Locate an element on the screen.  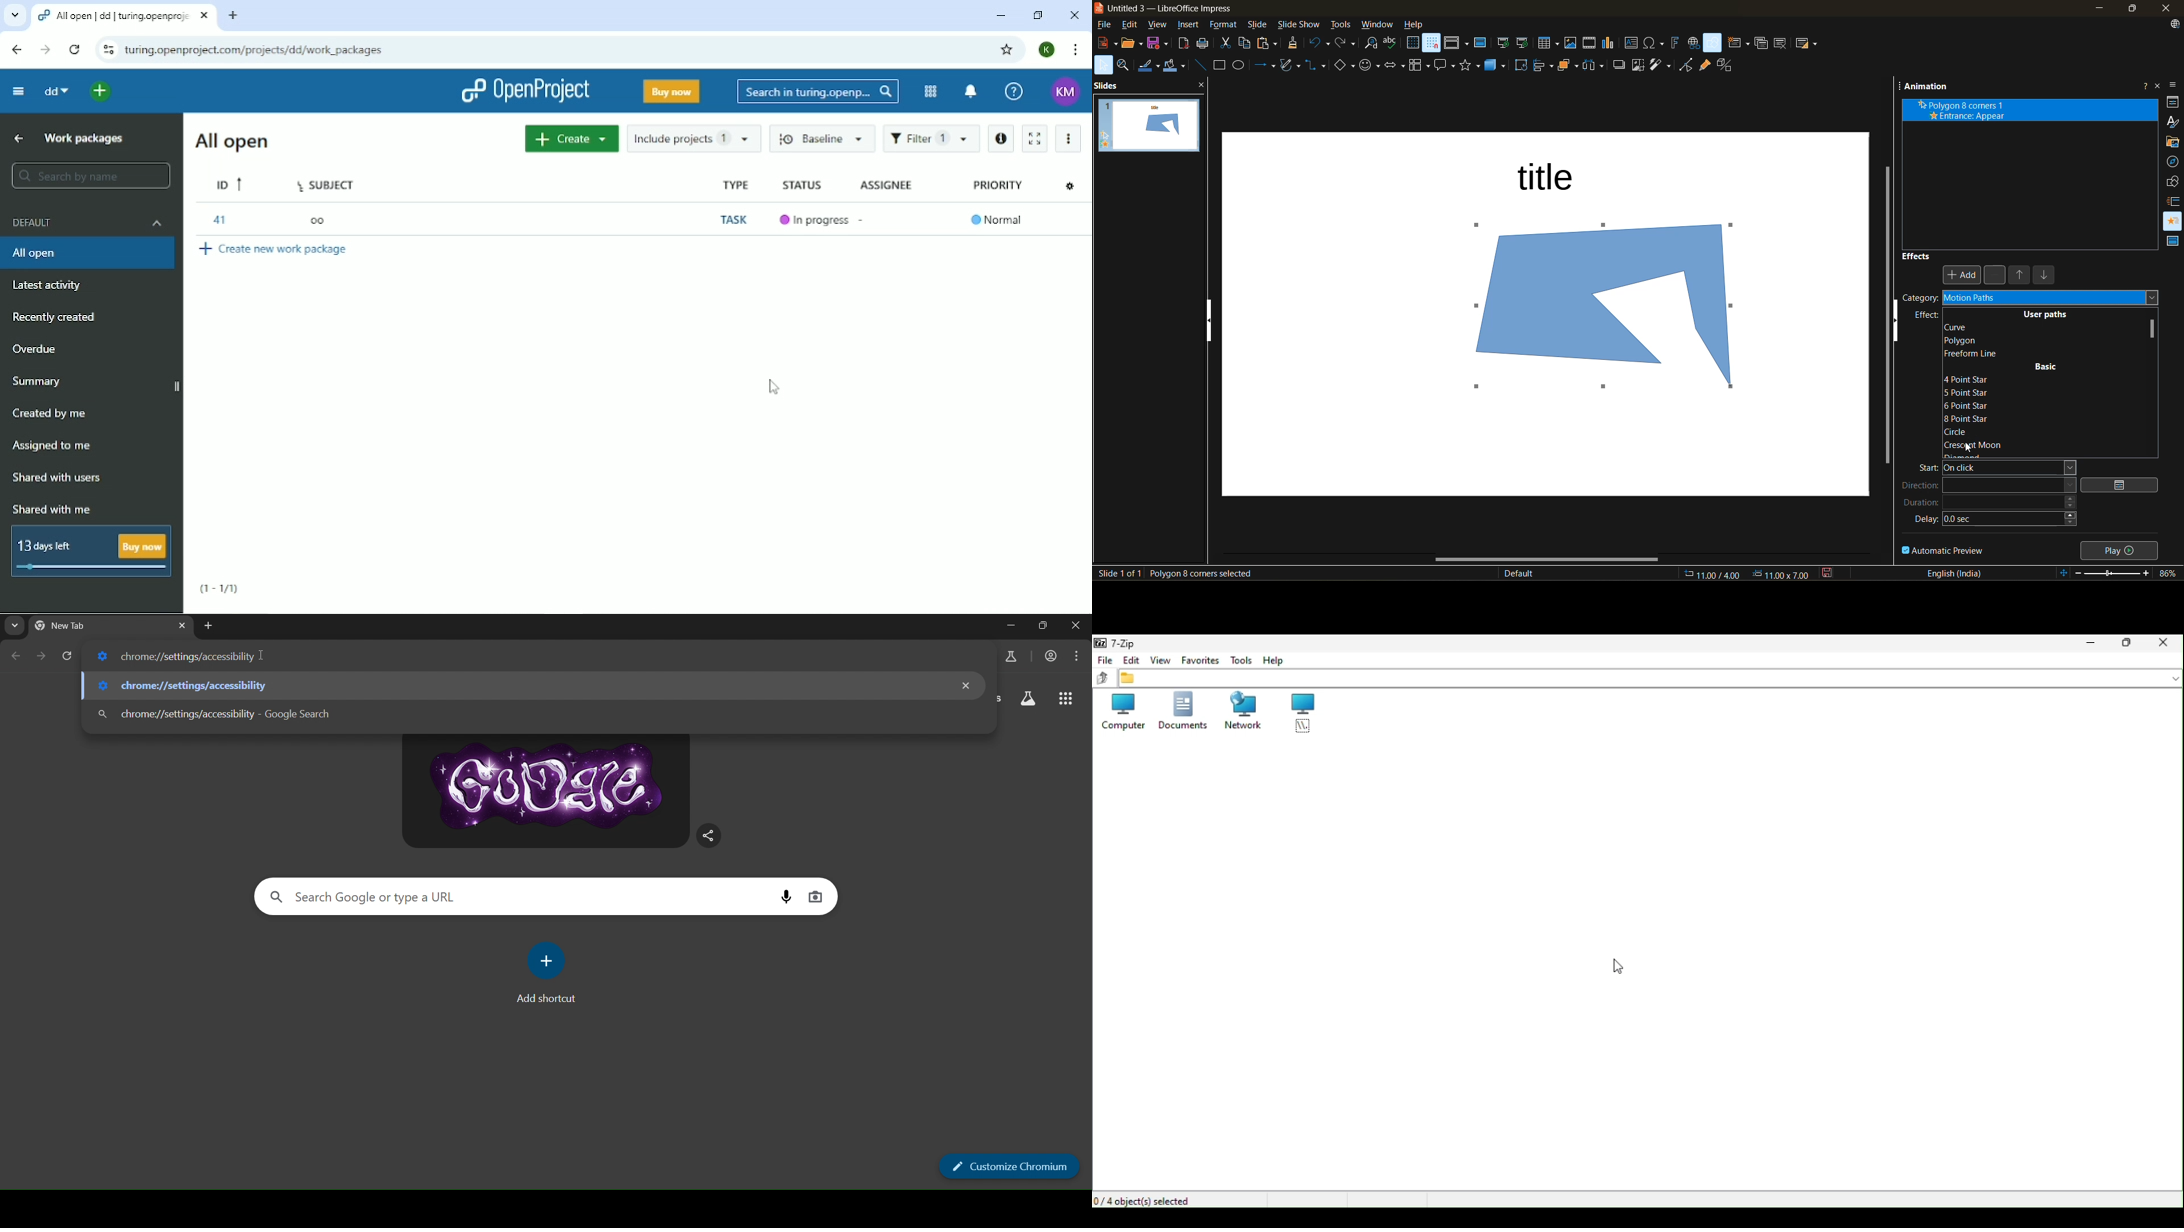
Latest activity is located at coordinates (46, 286).